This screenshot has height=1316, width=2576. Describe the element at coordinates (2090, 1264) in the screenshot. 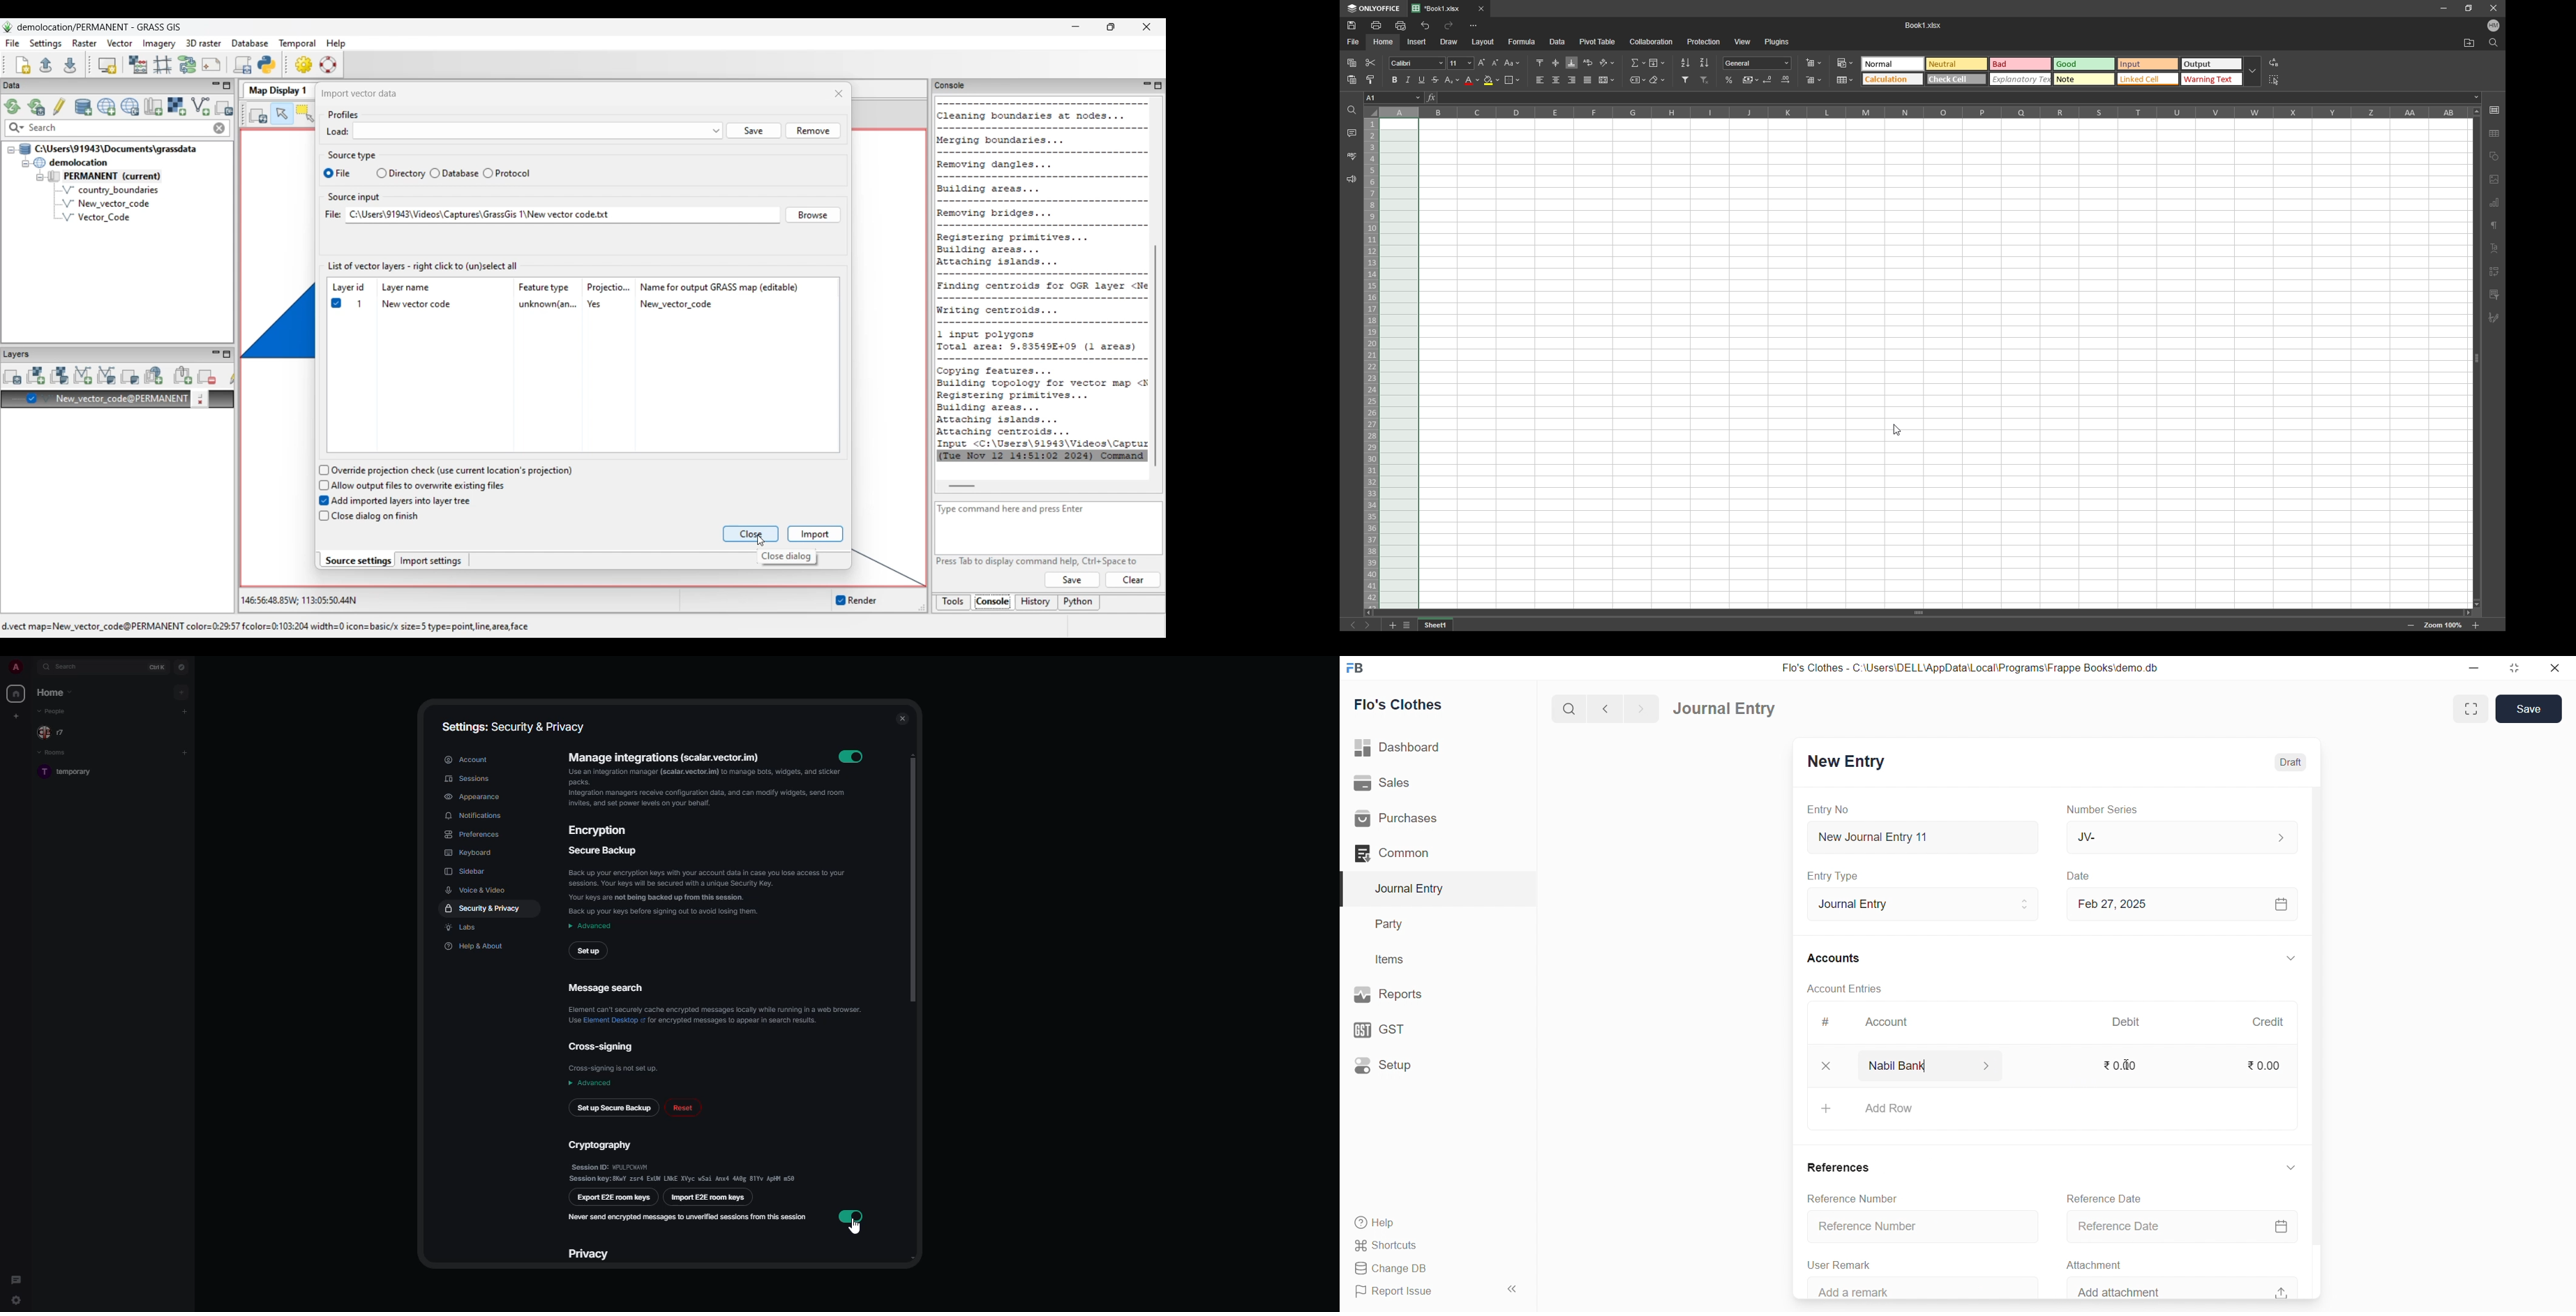

I see `Attachment` at that location.